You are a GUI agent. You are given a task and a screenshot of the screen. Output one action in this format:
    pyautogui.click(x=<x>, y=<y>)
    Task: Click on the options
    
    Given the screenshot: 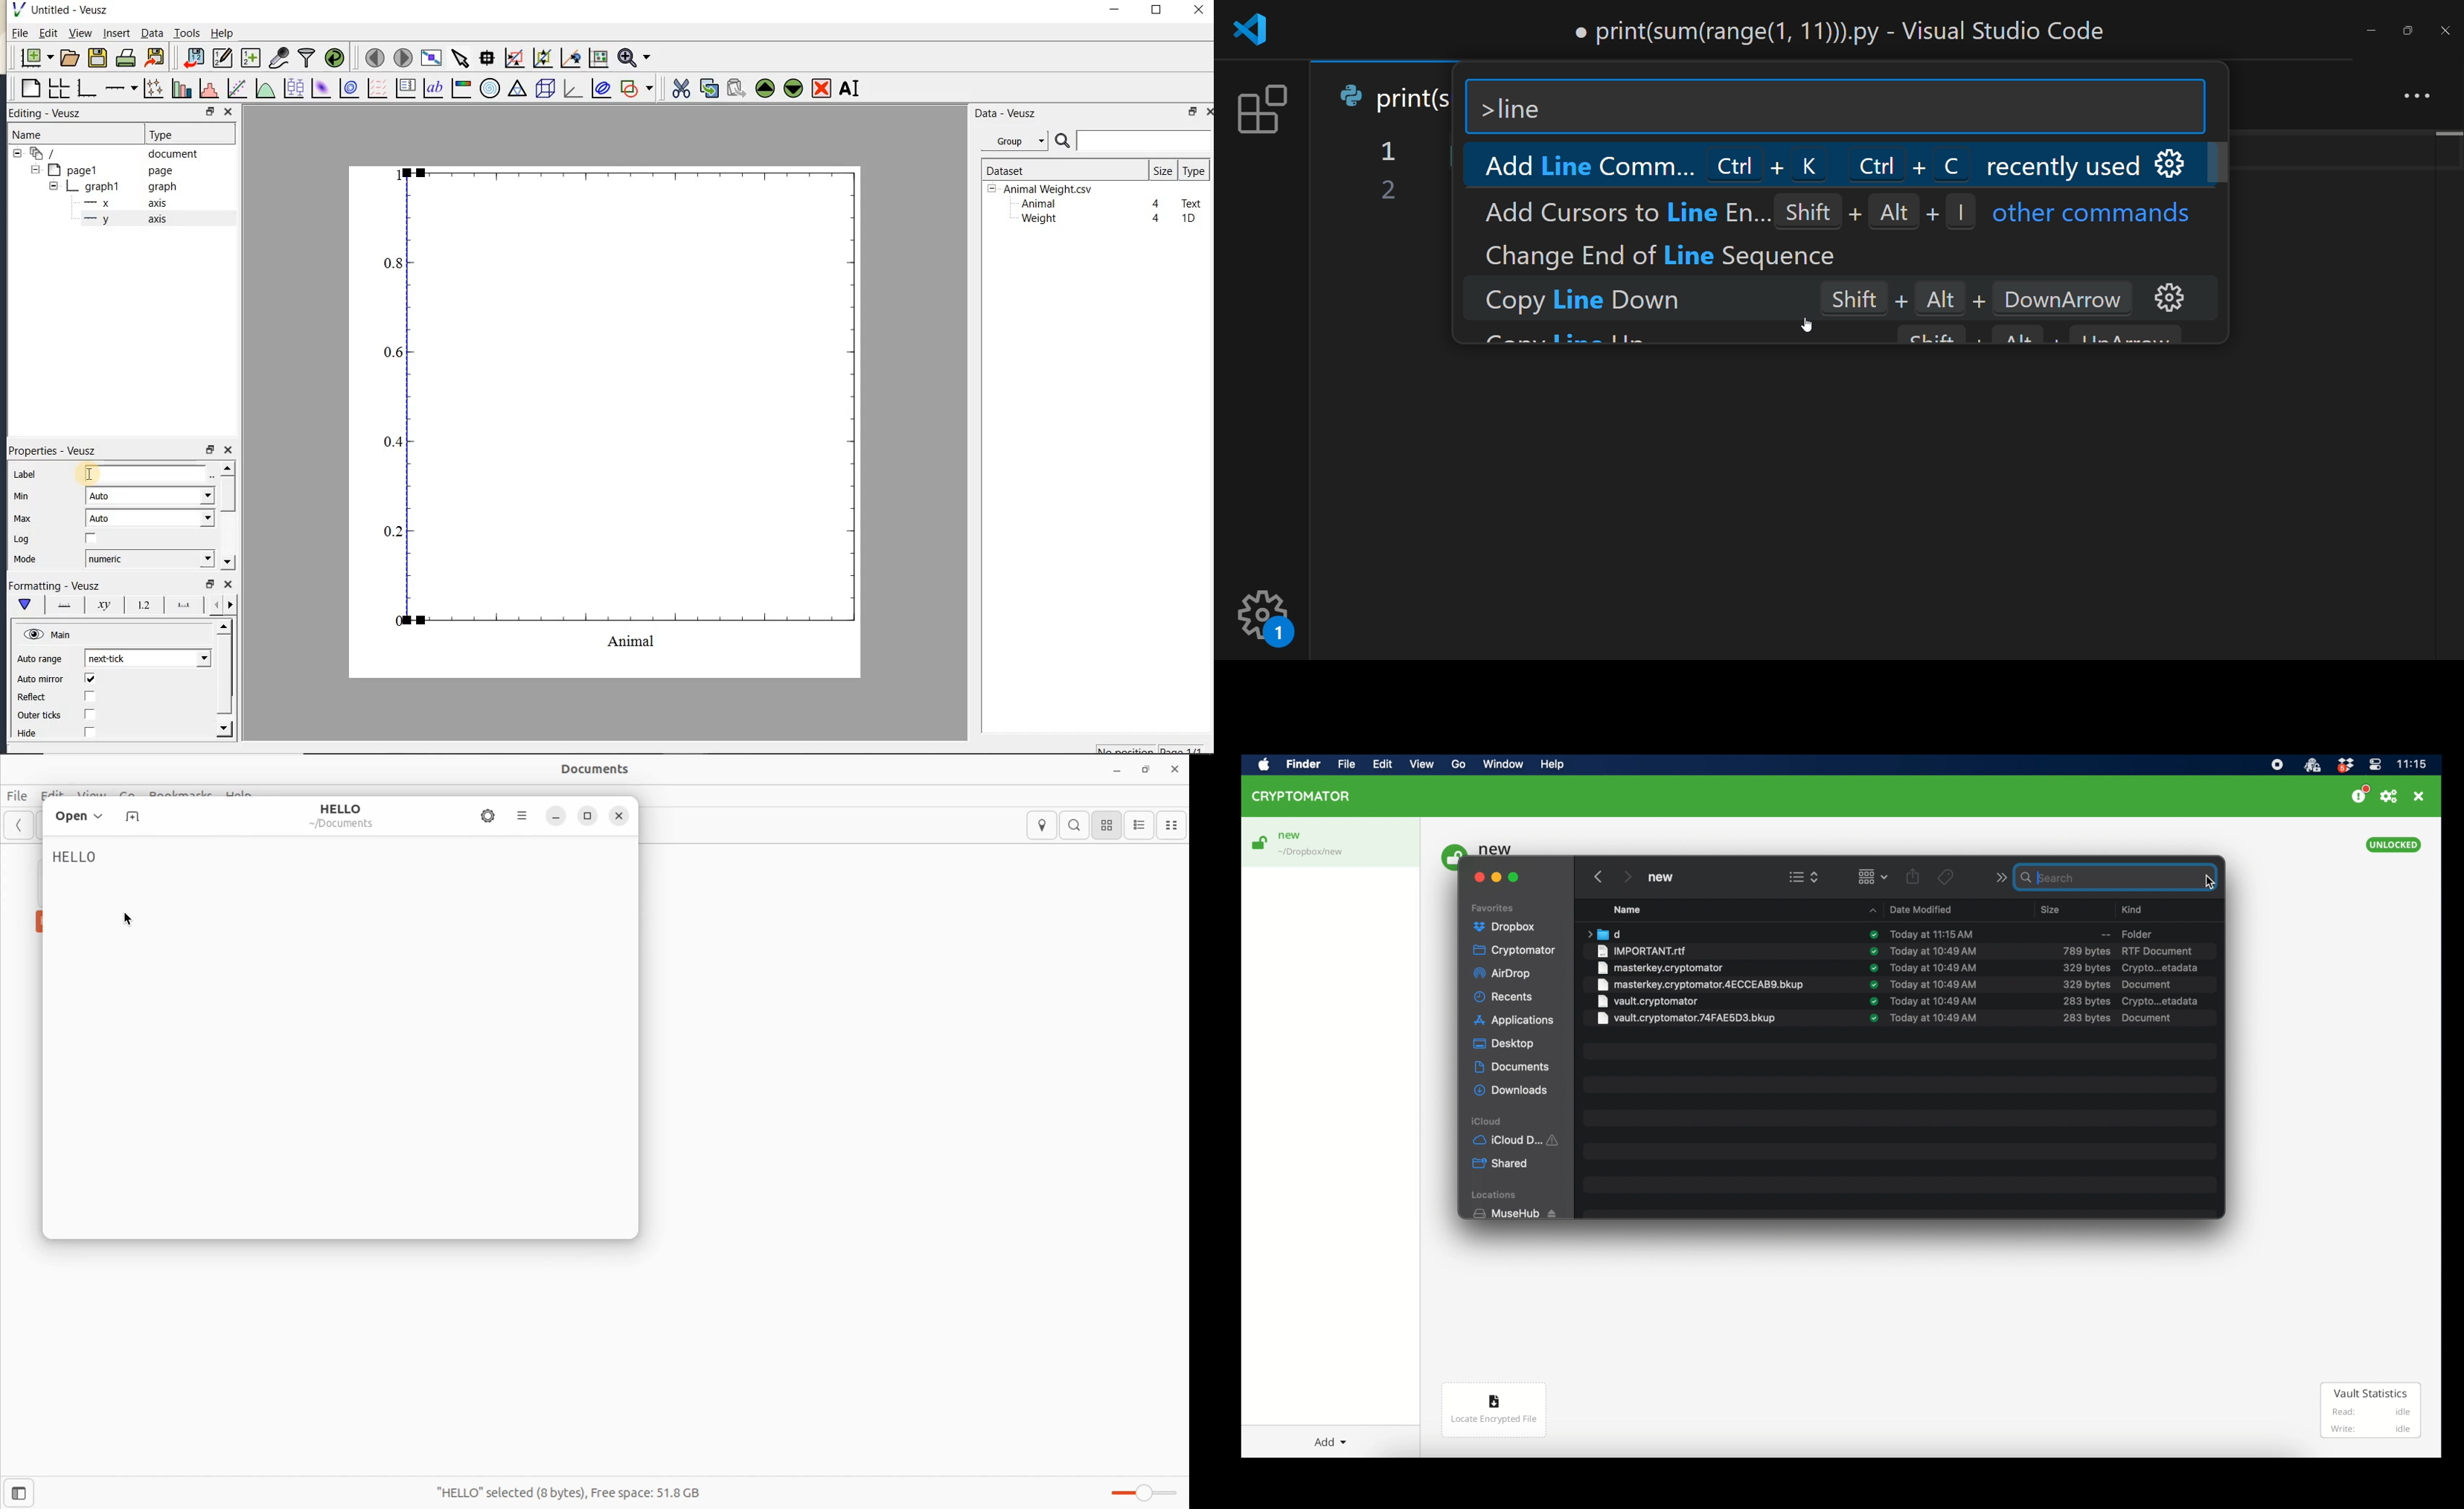 What is the action you would take?
    pyautogui.click(x=522, y=814)
    